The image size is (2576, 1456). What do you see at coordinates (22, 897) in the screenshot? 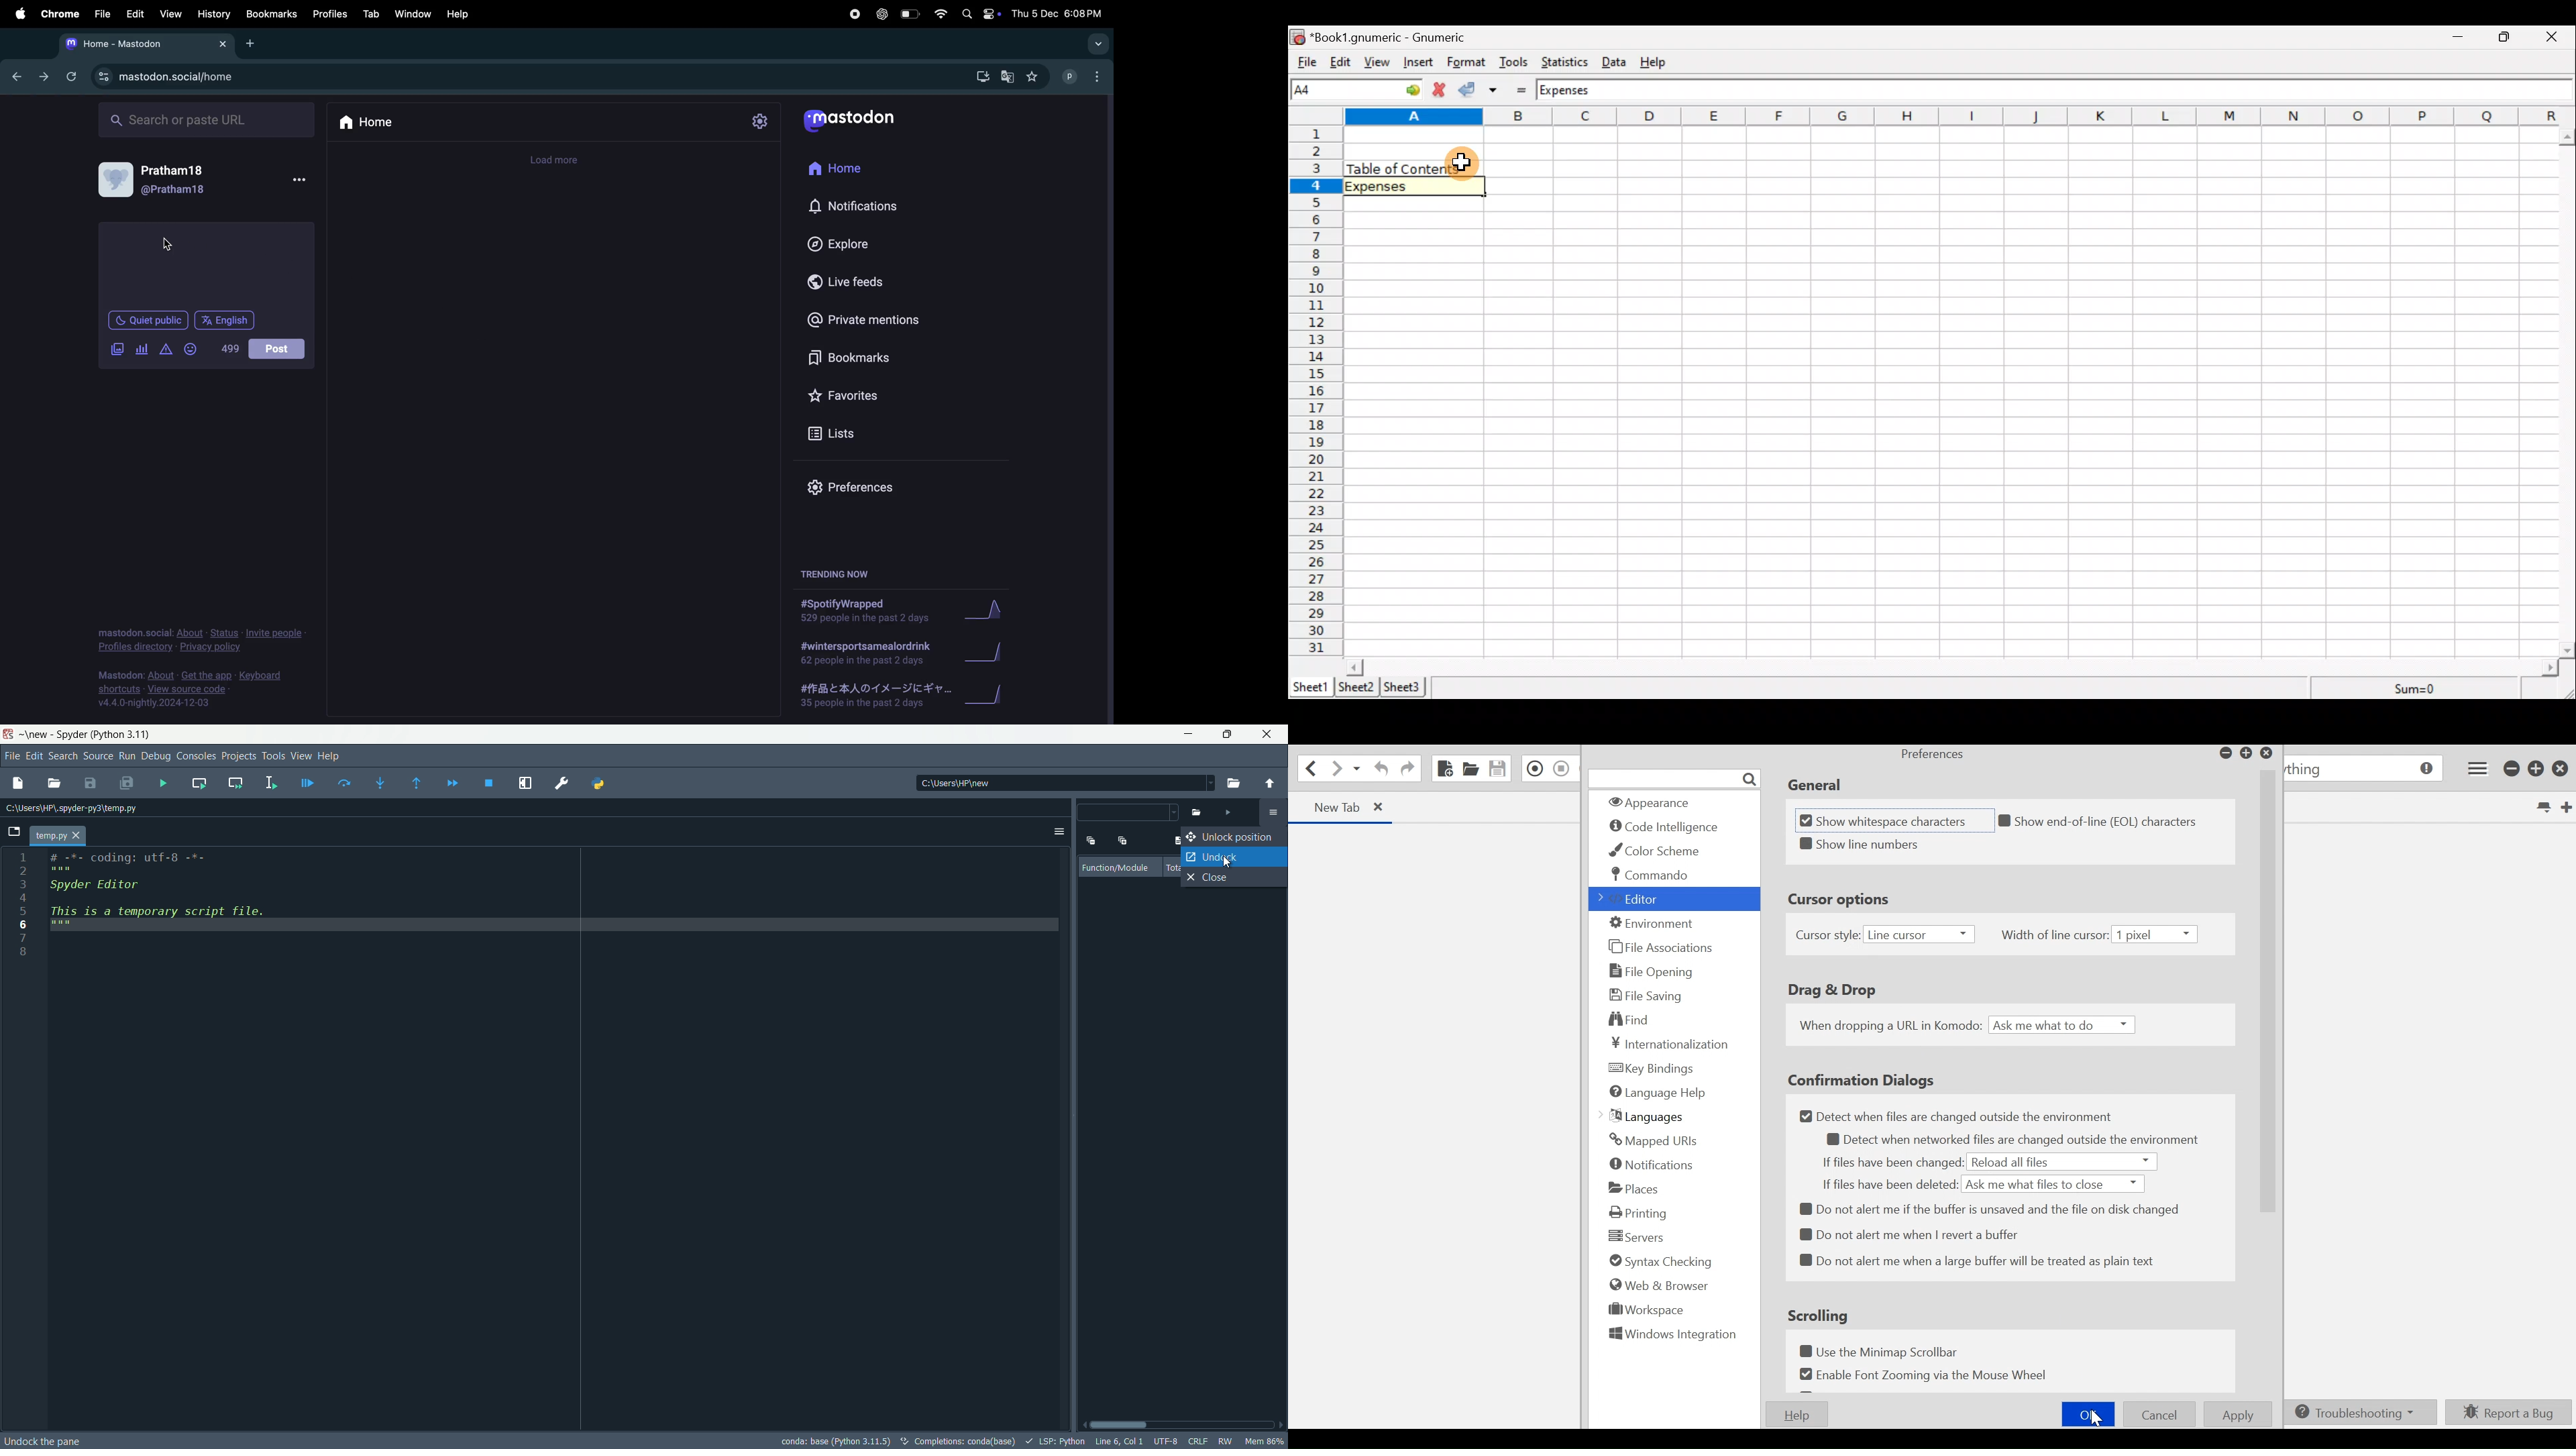
I see `4` at bounding box center [22, 897].